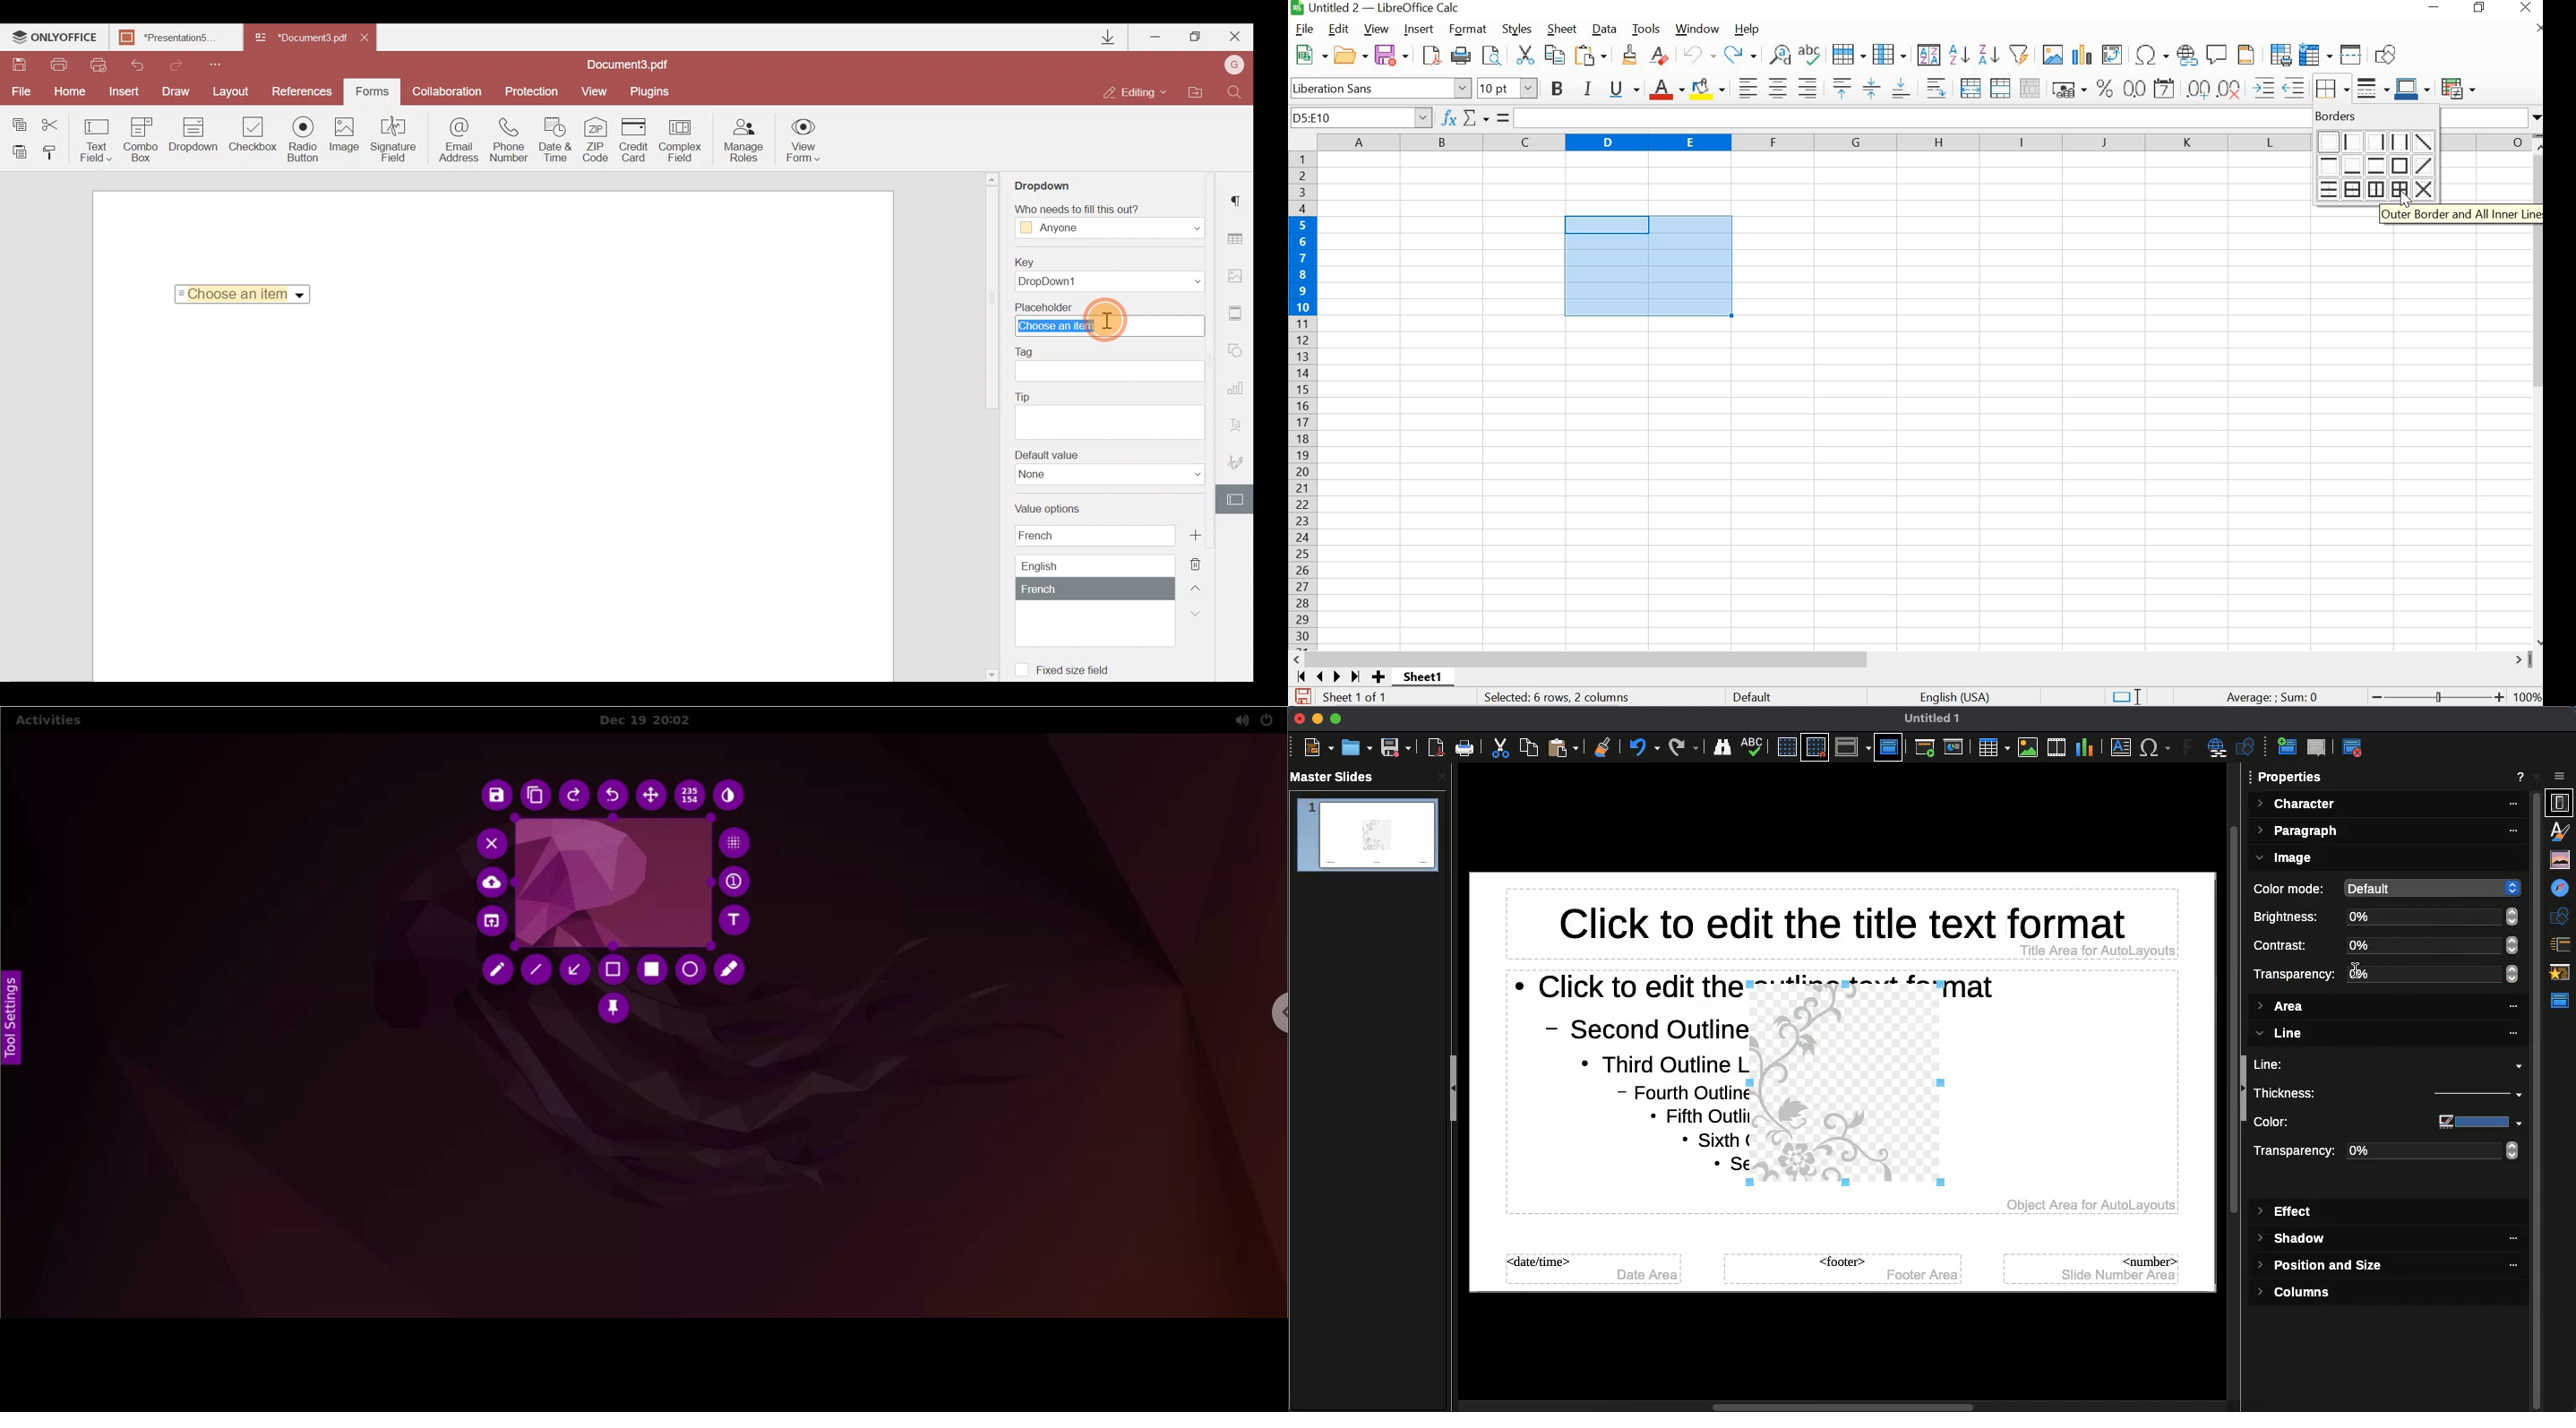 Image resolution: width=2576 pixels, height=1428 pixels. What do you see at coordinates (2353, 188) in the screenshot?
I see `outer border and horizontal lines` at bounding box center [2353, 188].